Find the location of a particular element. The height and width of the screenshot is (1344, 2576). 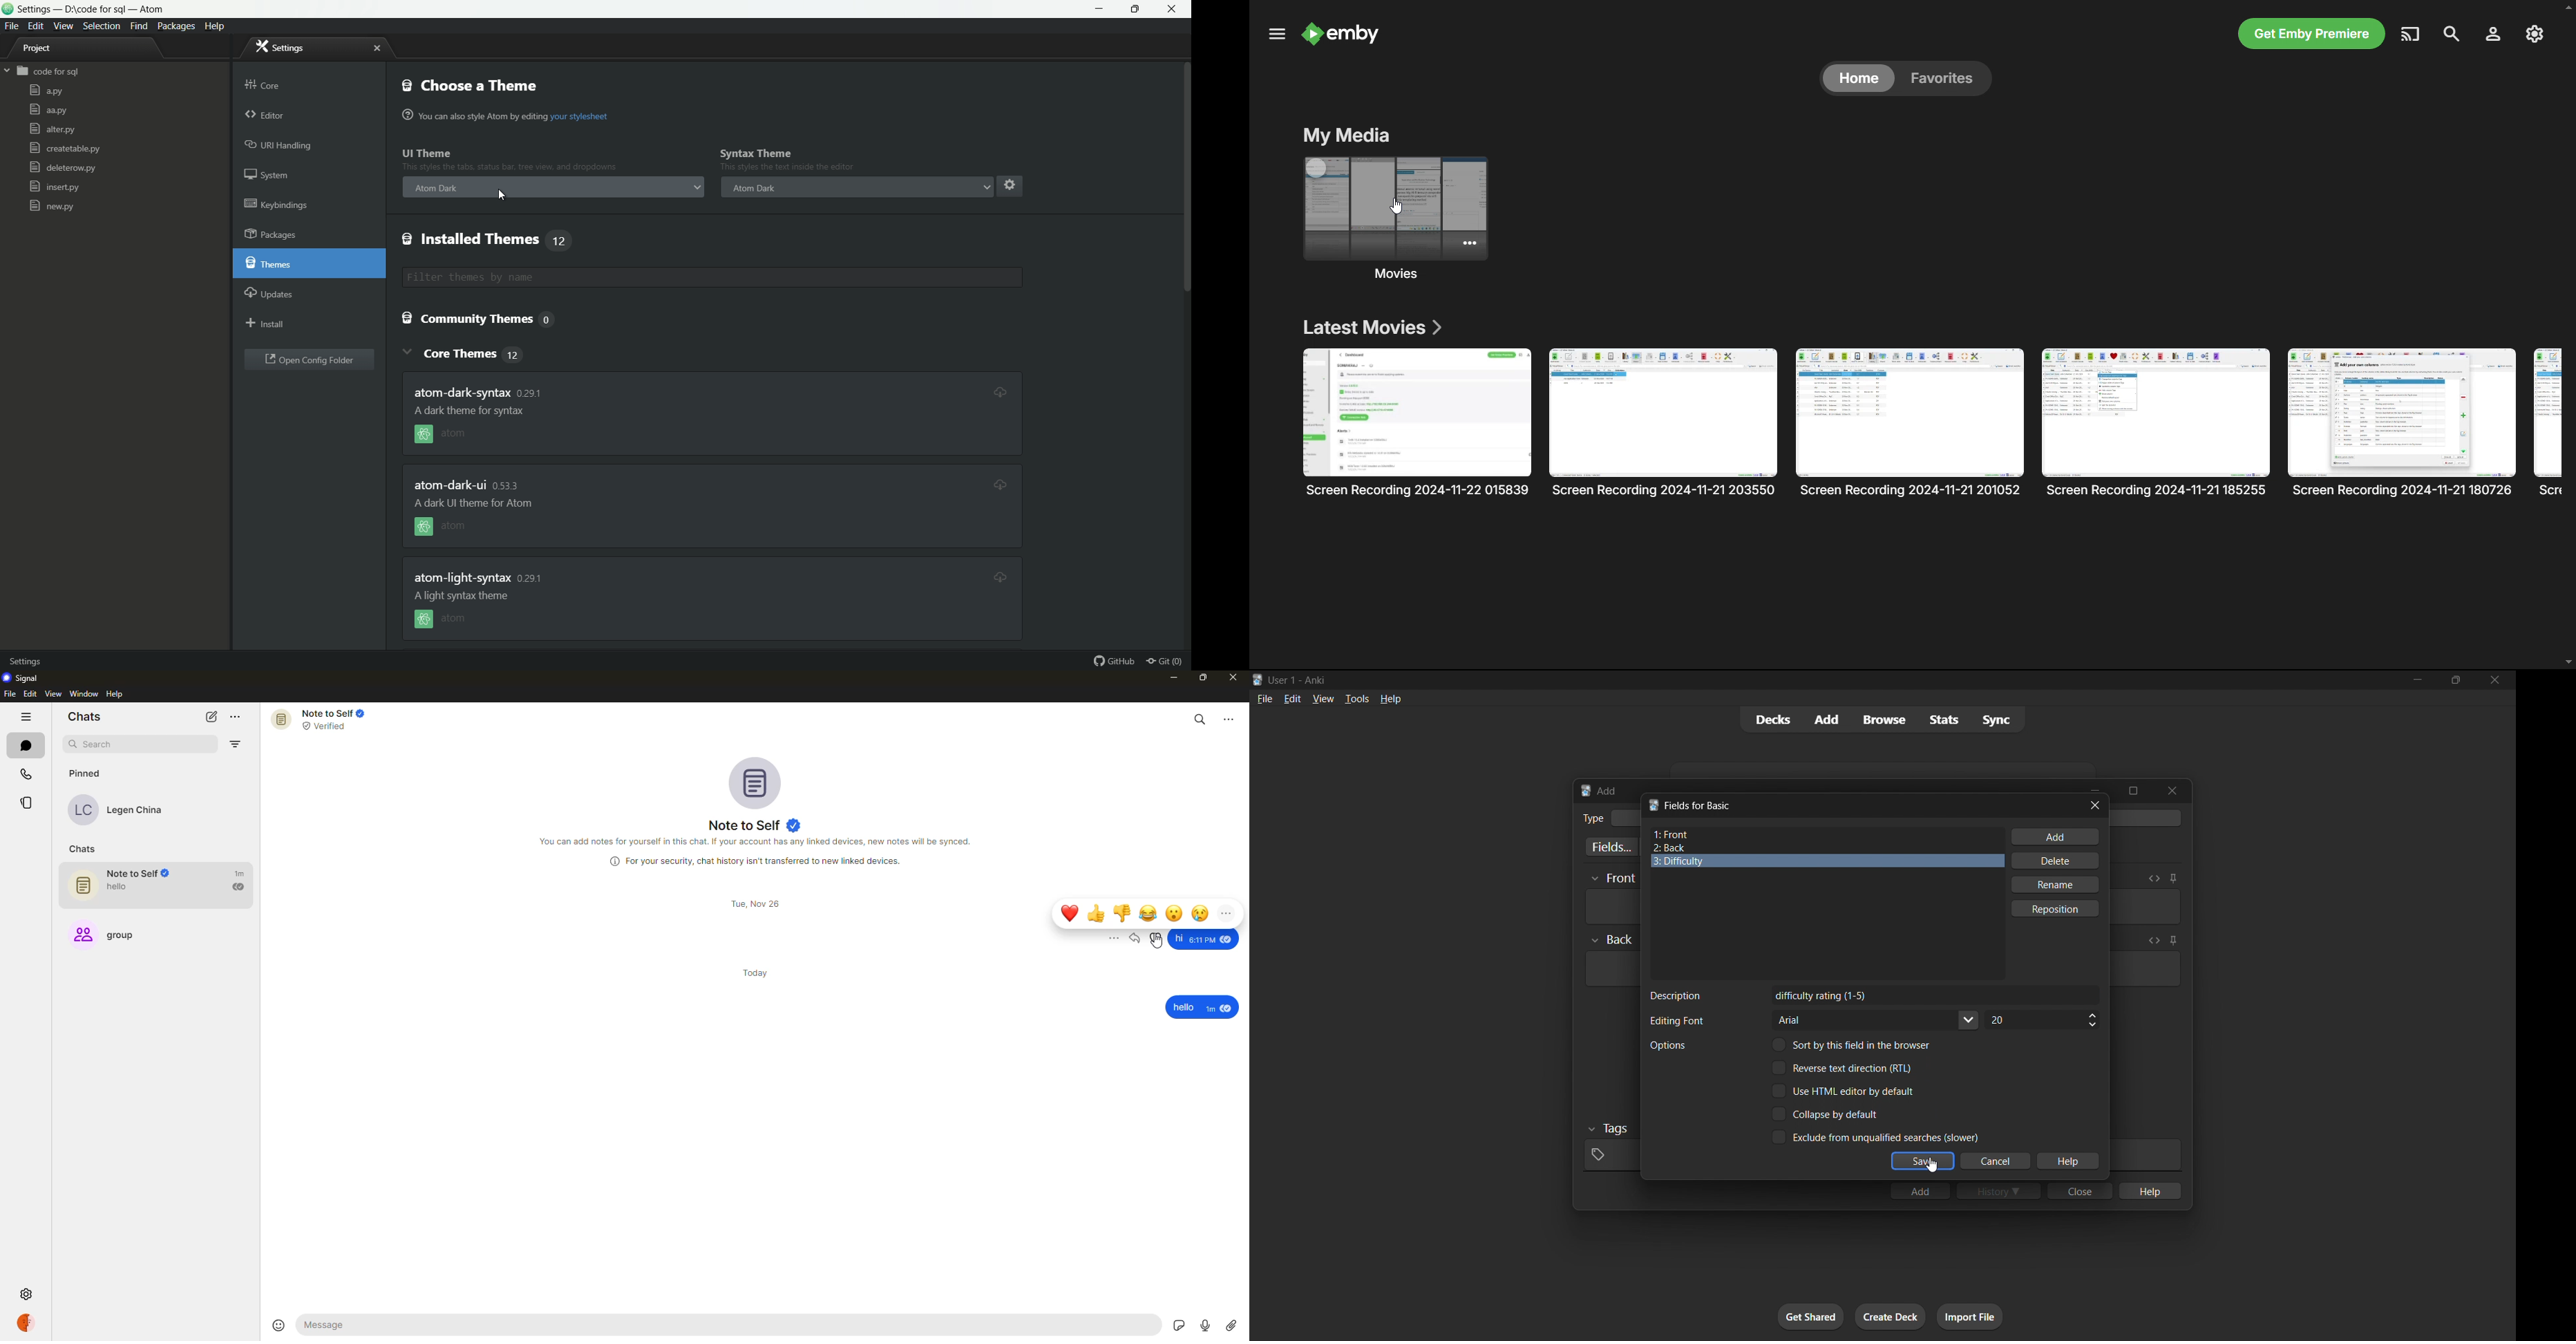

view is located at coordinates (1323, 698).